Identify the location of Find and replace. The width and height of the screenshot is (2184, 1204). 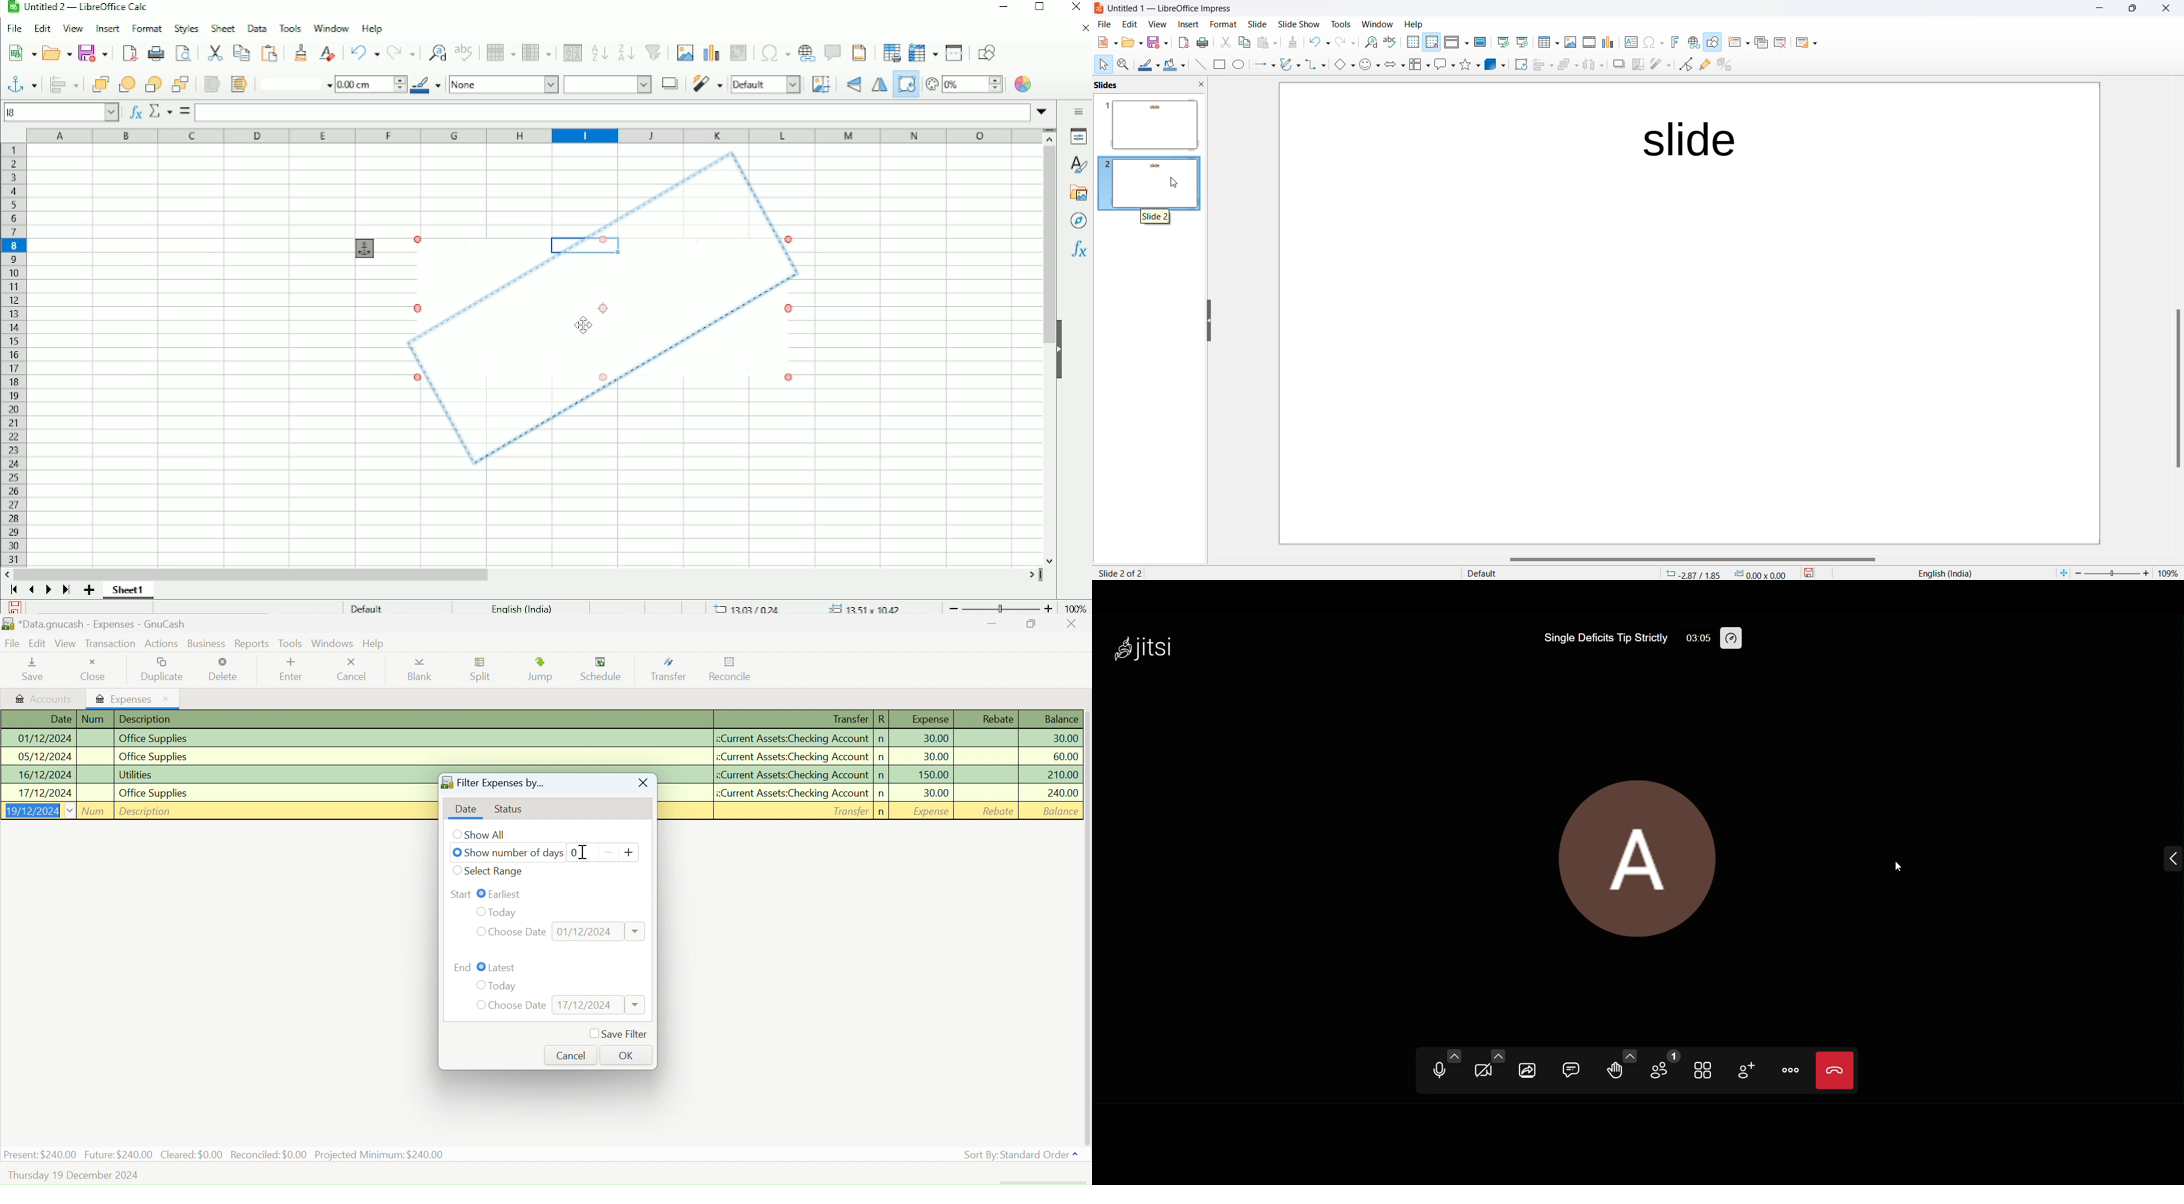
(1369, 43).